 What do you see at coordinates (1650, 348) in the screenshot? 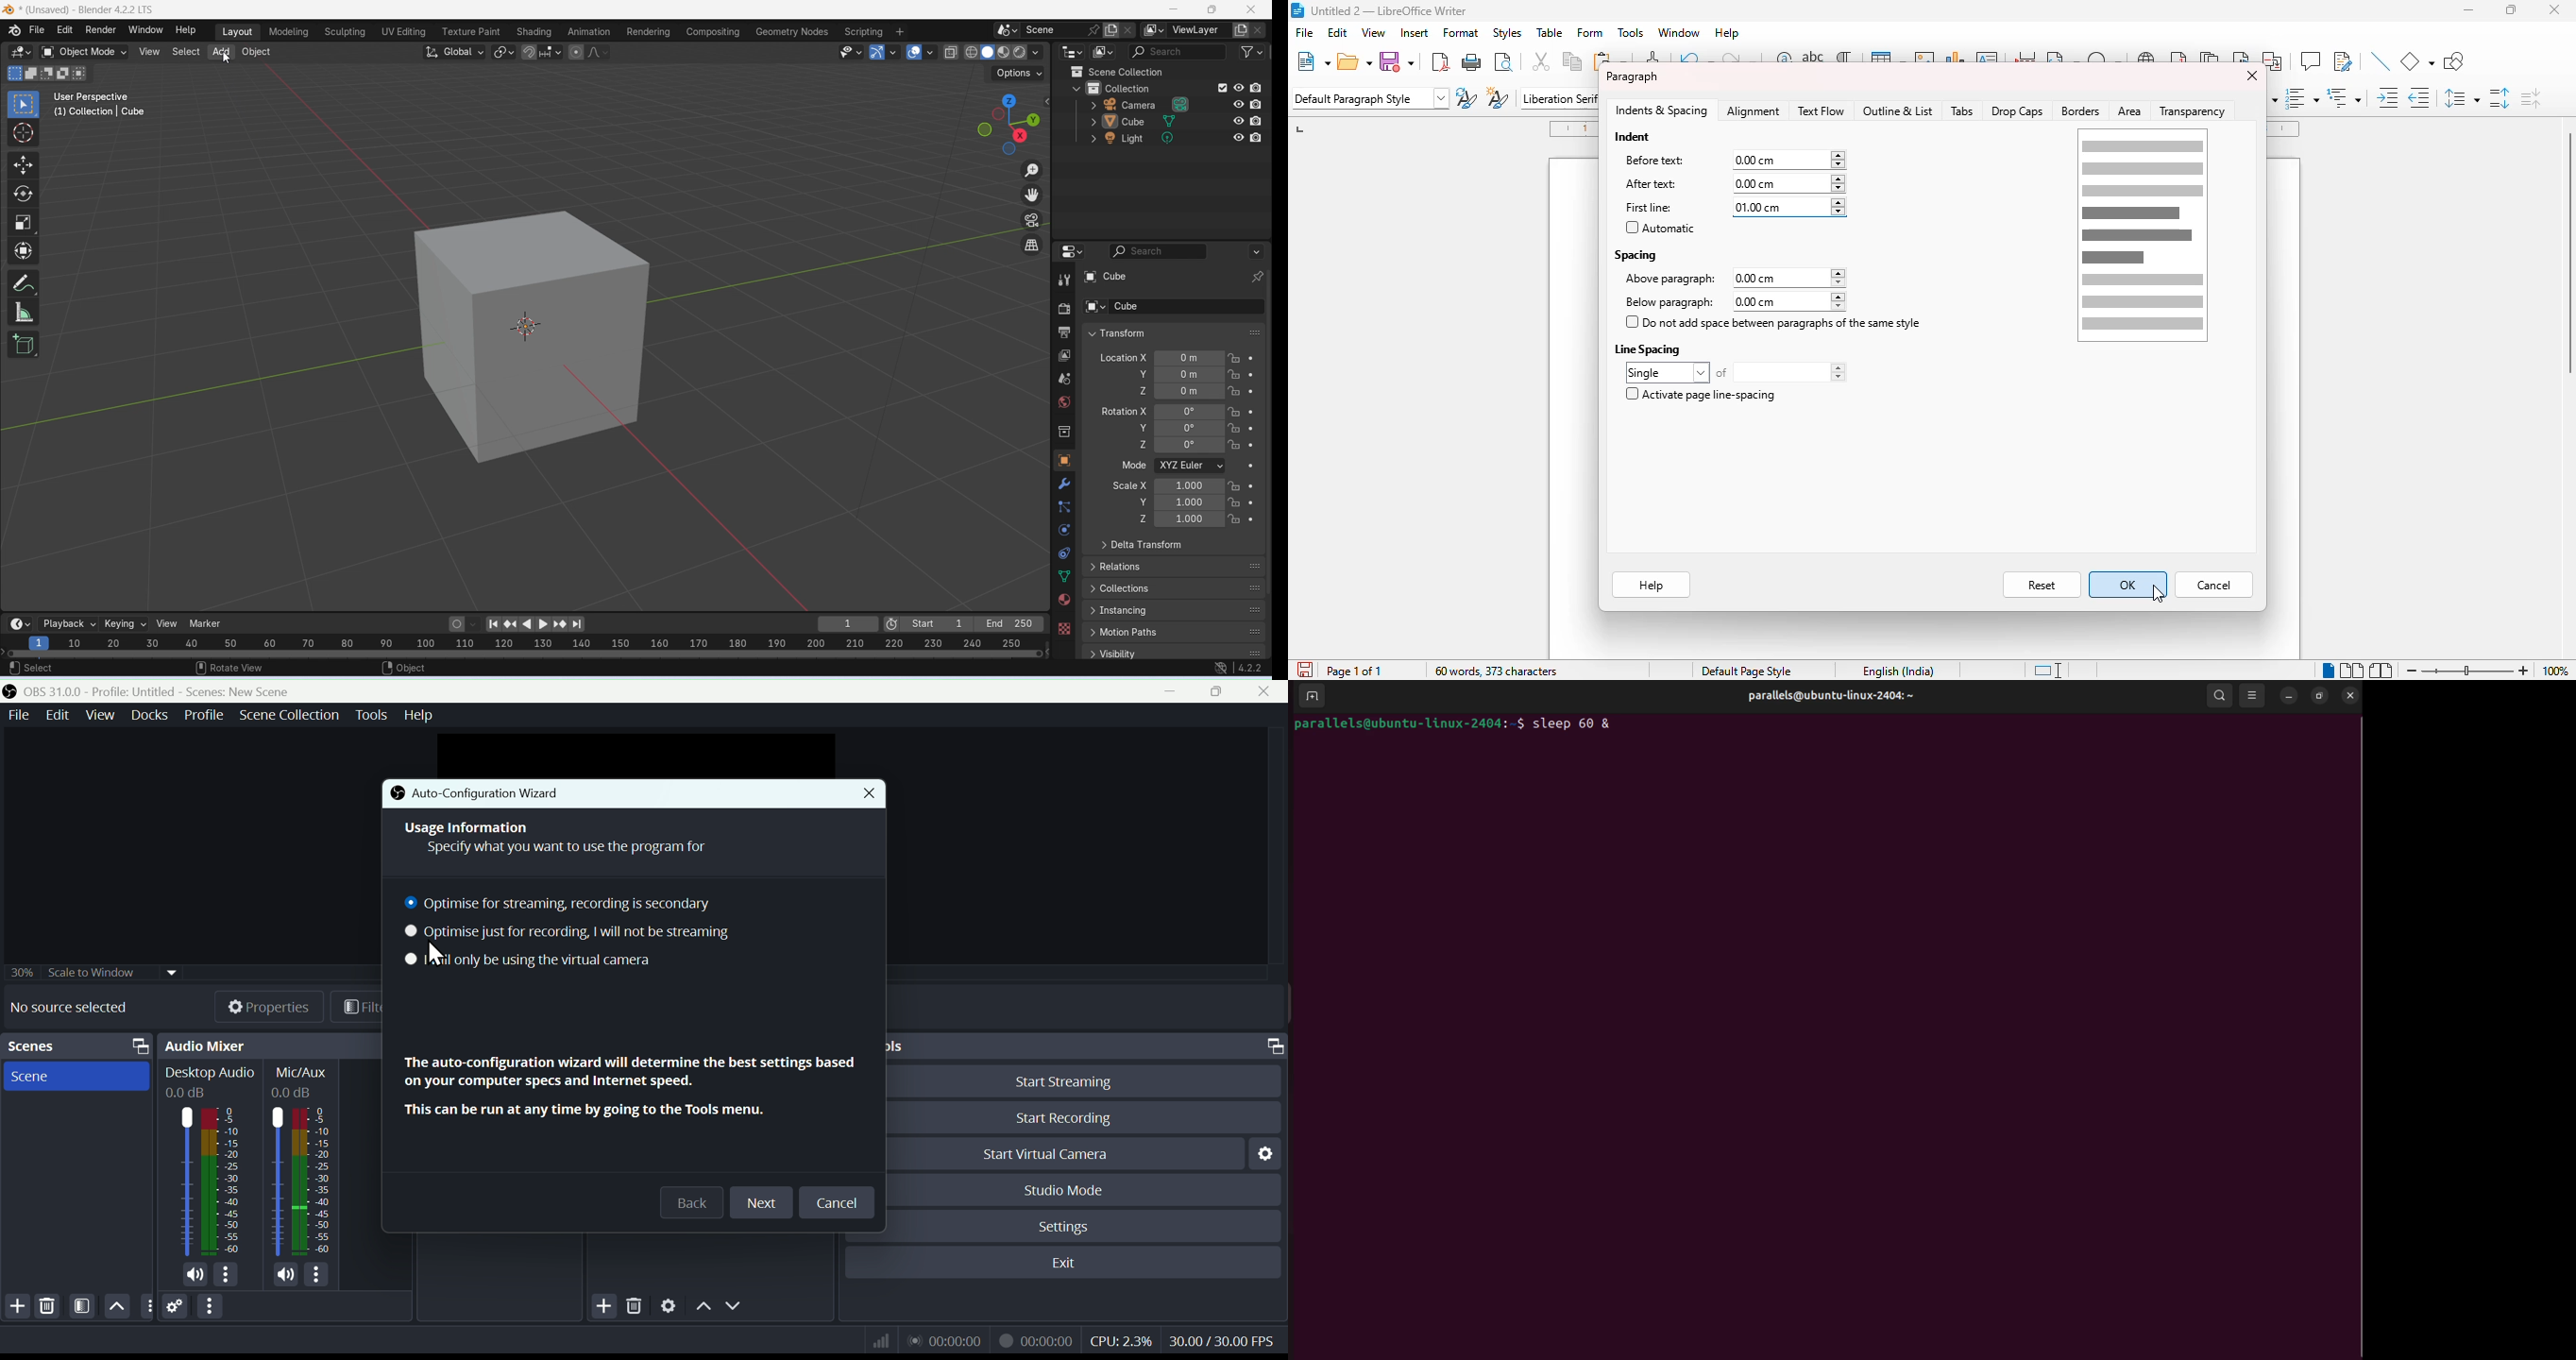
I see `line spacing` at bounding box center [1650, 348].